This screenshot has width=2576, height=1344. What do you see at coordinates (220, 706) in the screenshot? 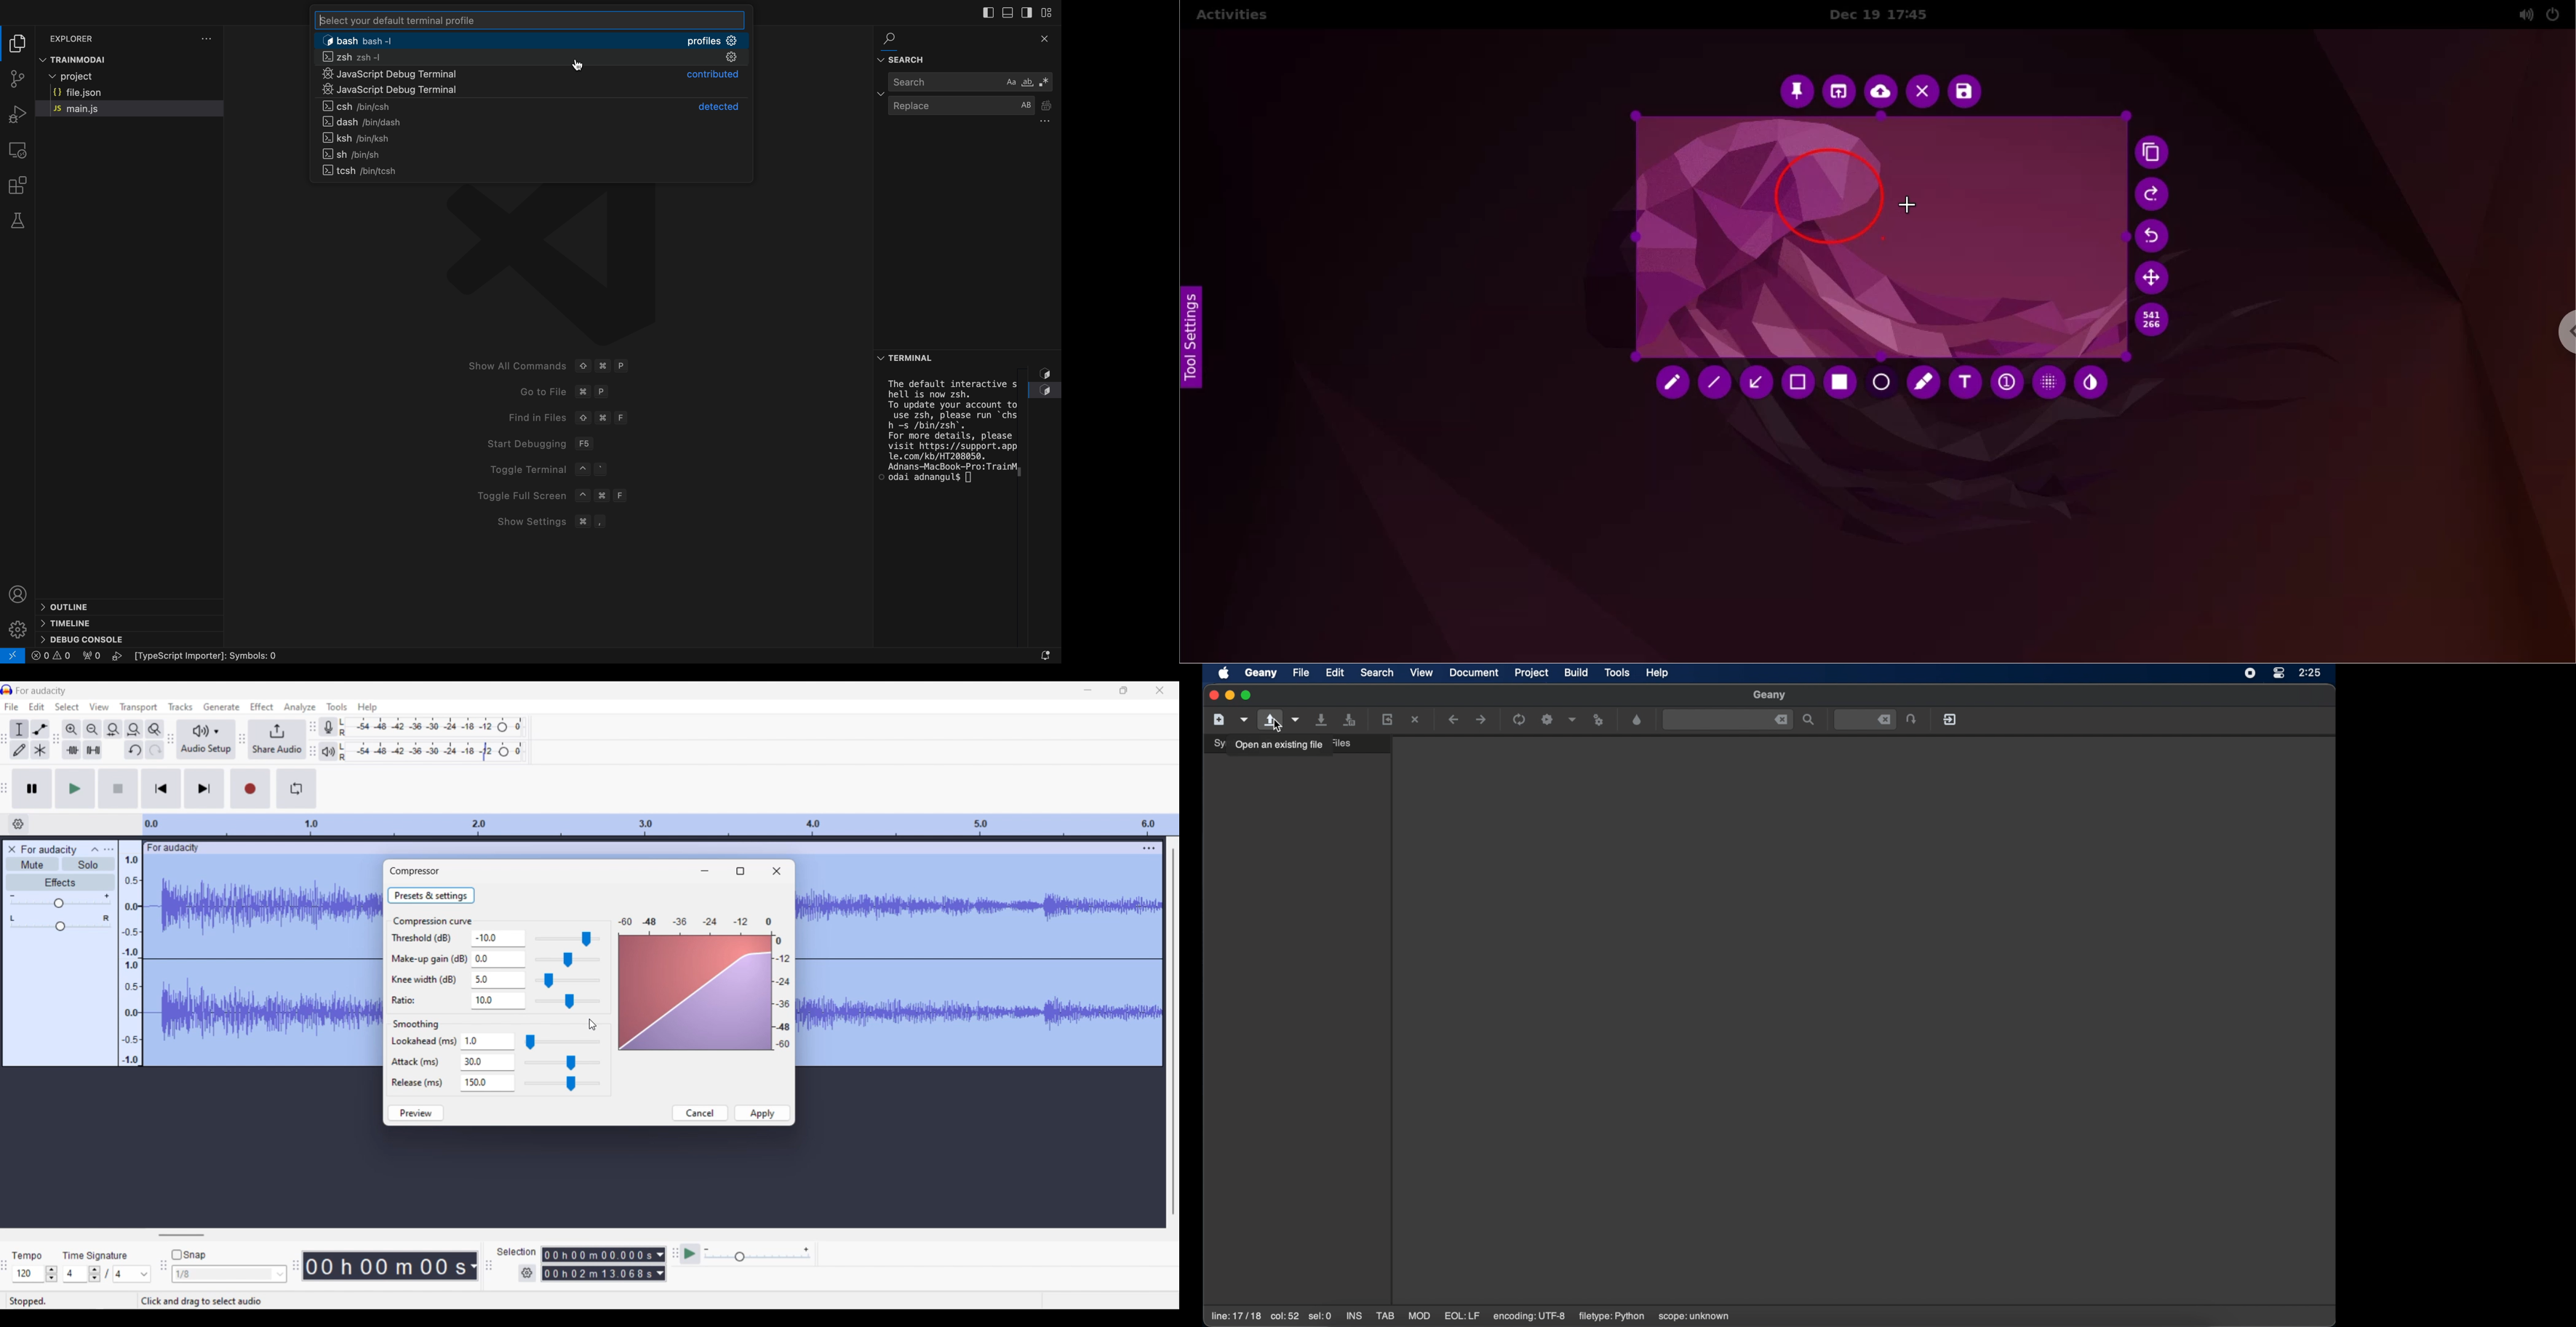
I see `Generate` at bounding box center [220, 706].